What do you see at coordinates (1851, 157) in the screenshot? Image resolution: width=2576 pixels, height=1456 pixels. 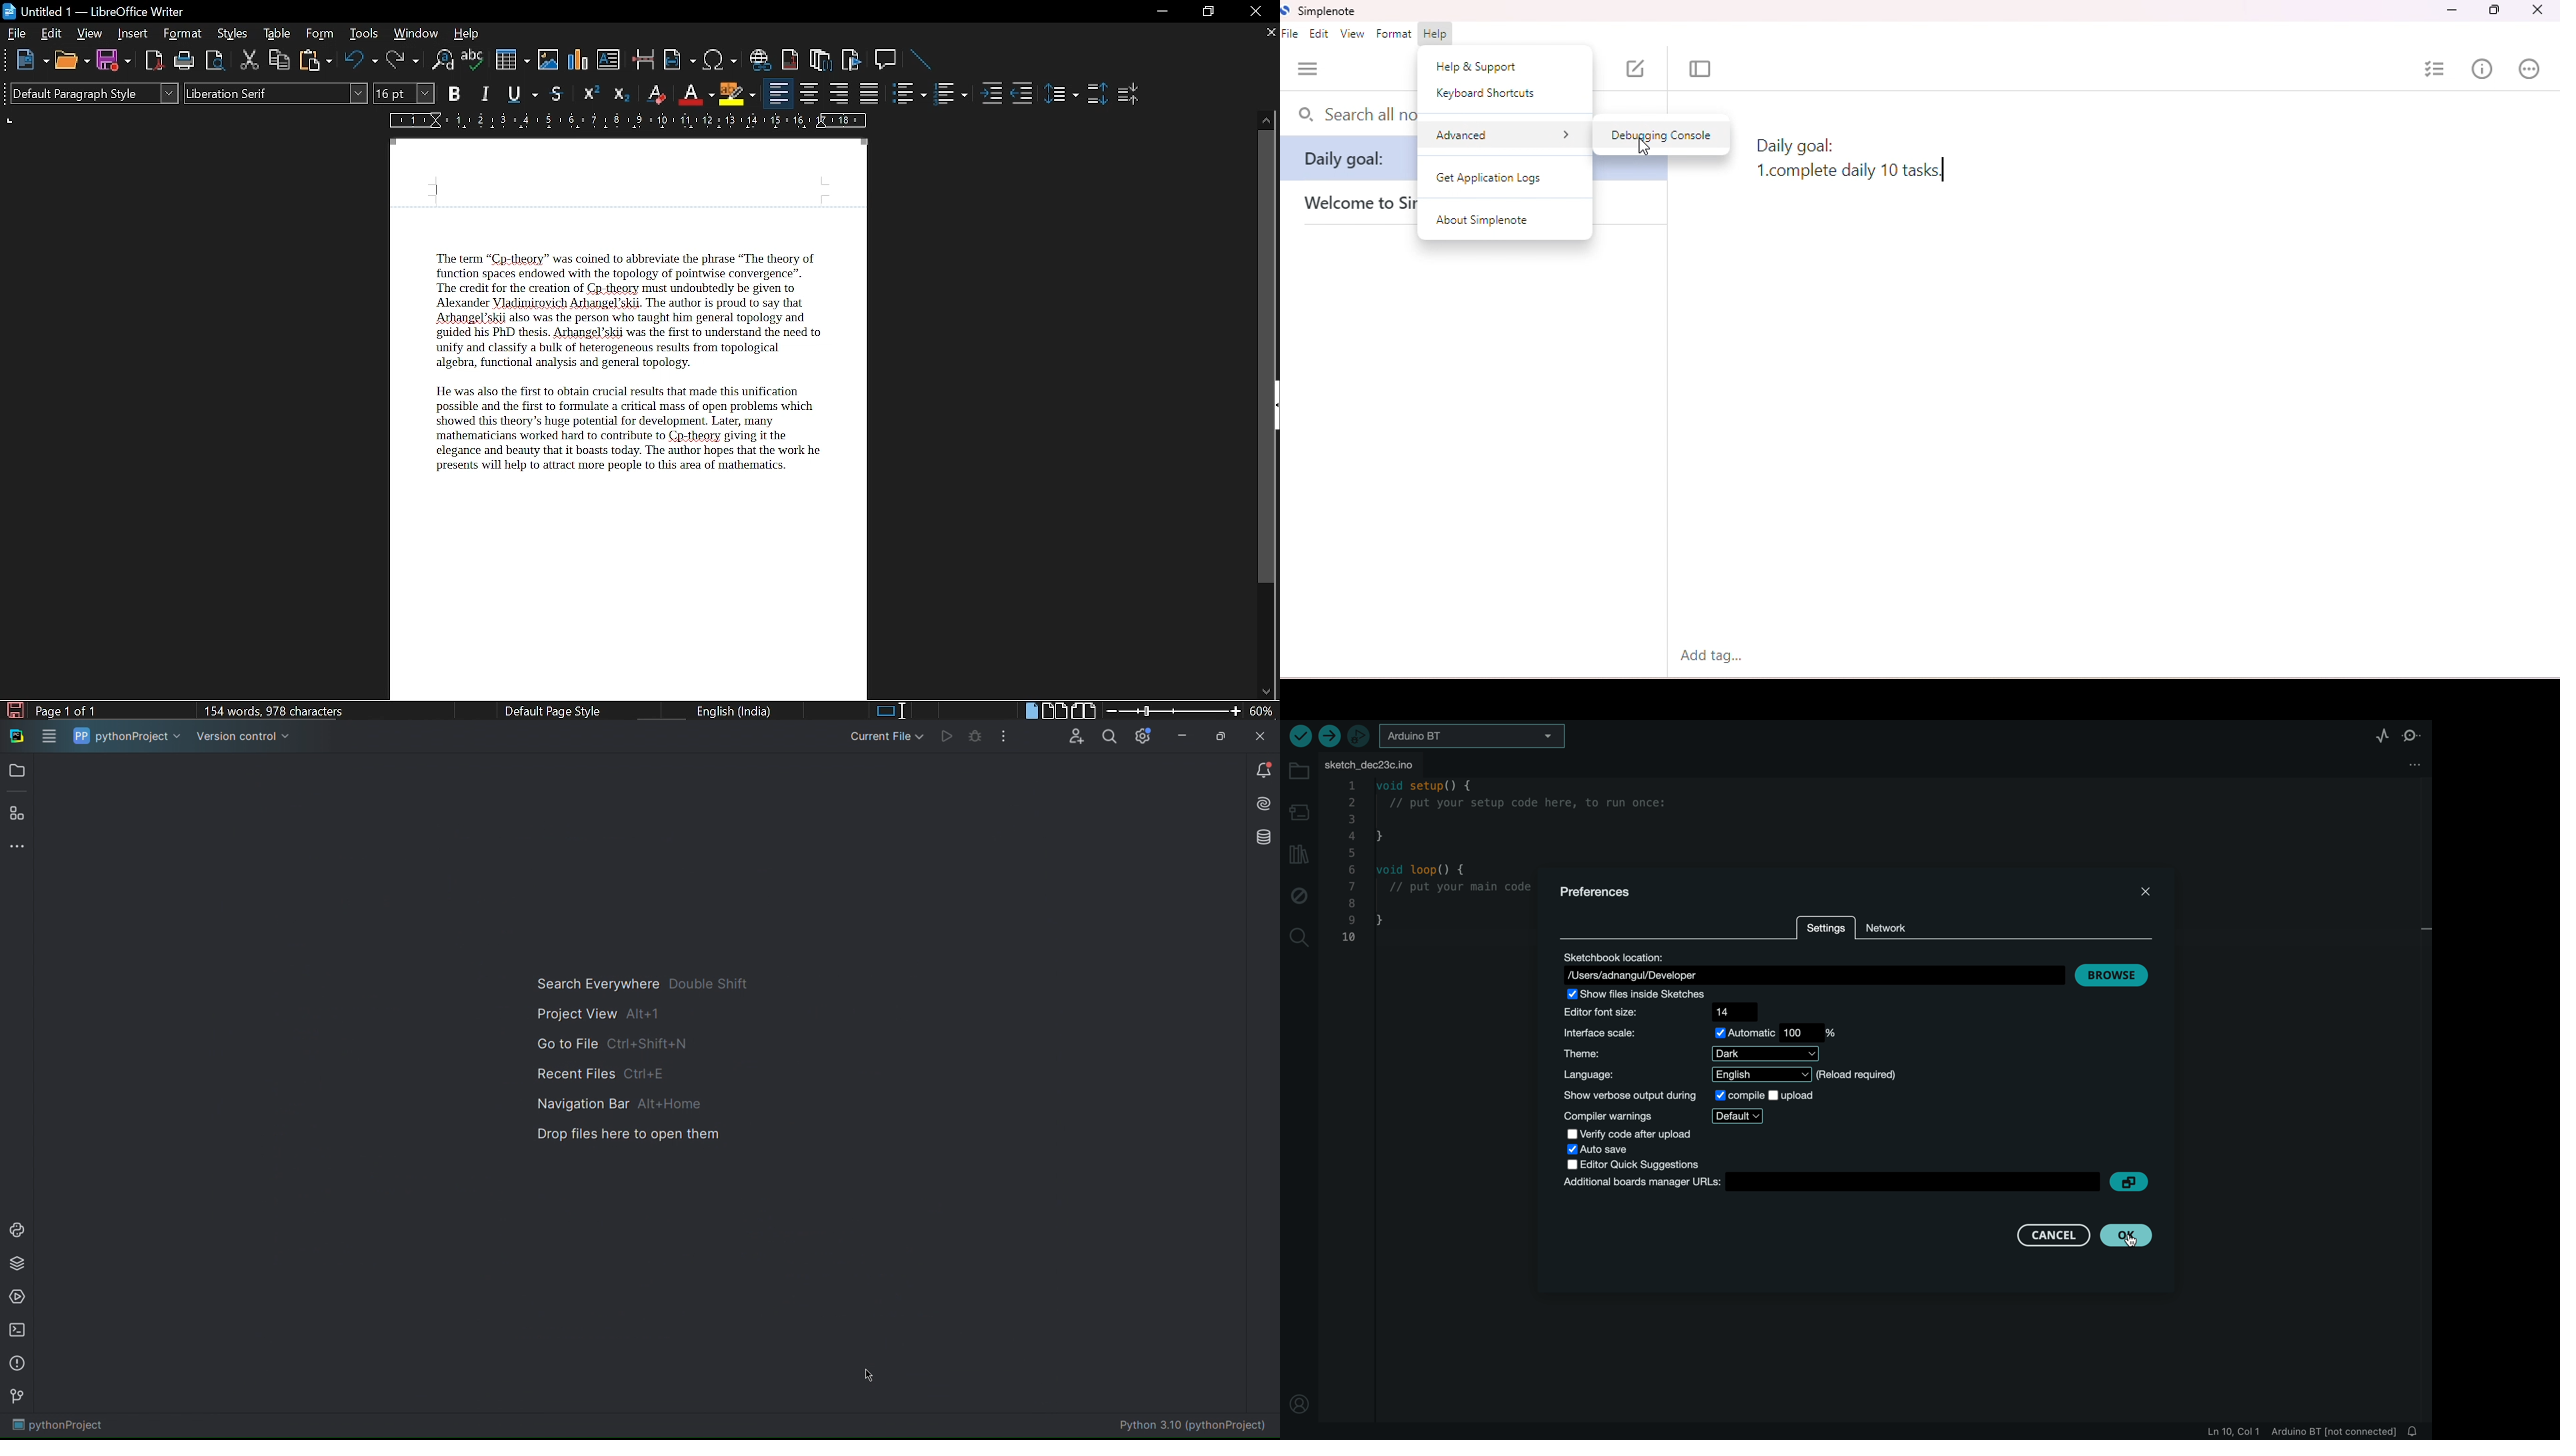 I see `note text` at bounding box center [1851, 157].